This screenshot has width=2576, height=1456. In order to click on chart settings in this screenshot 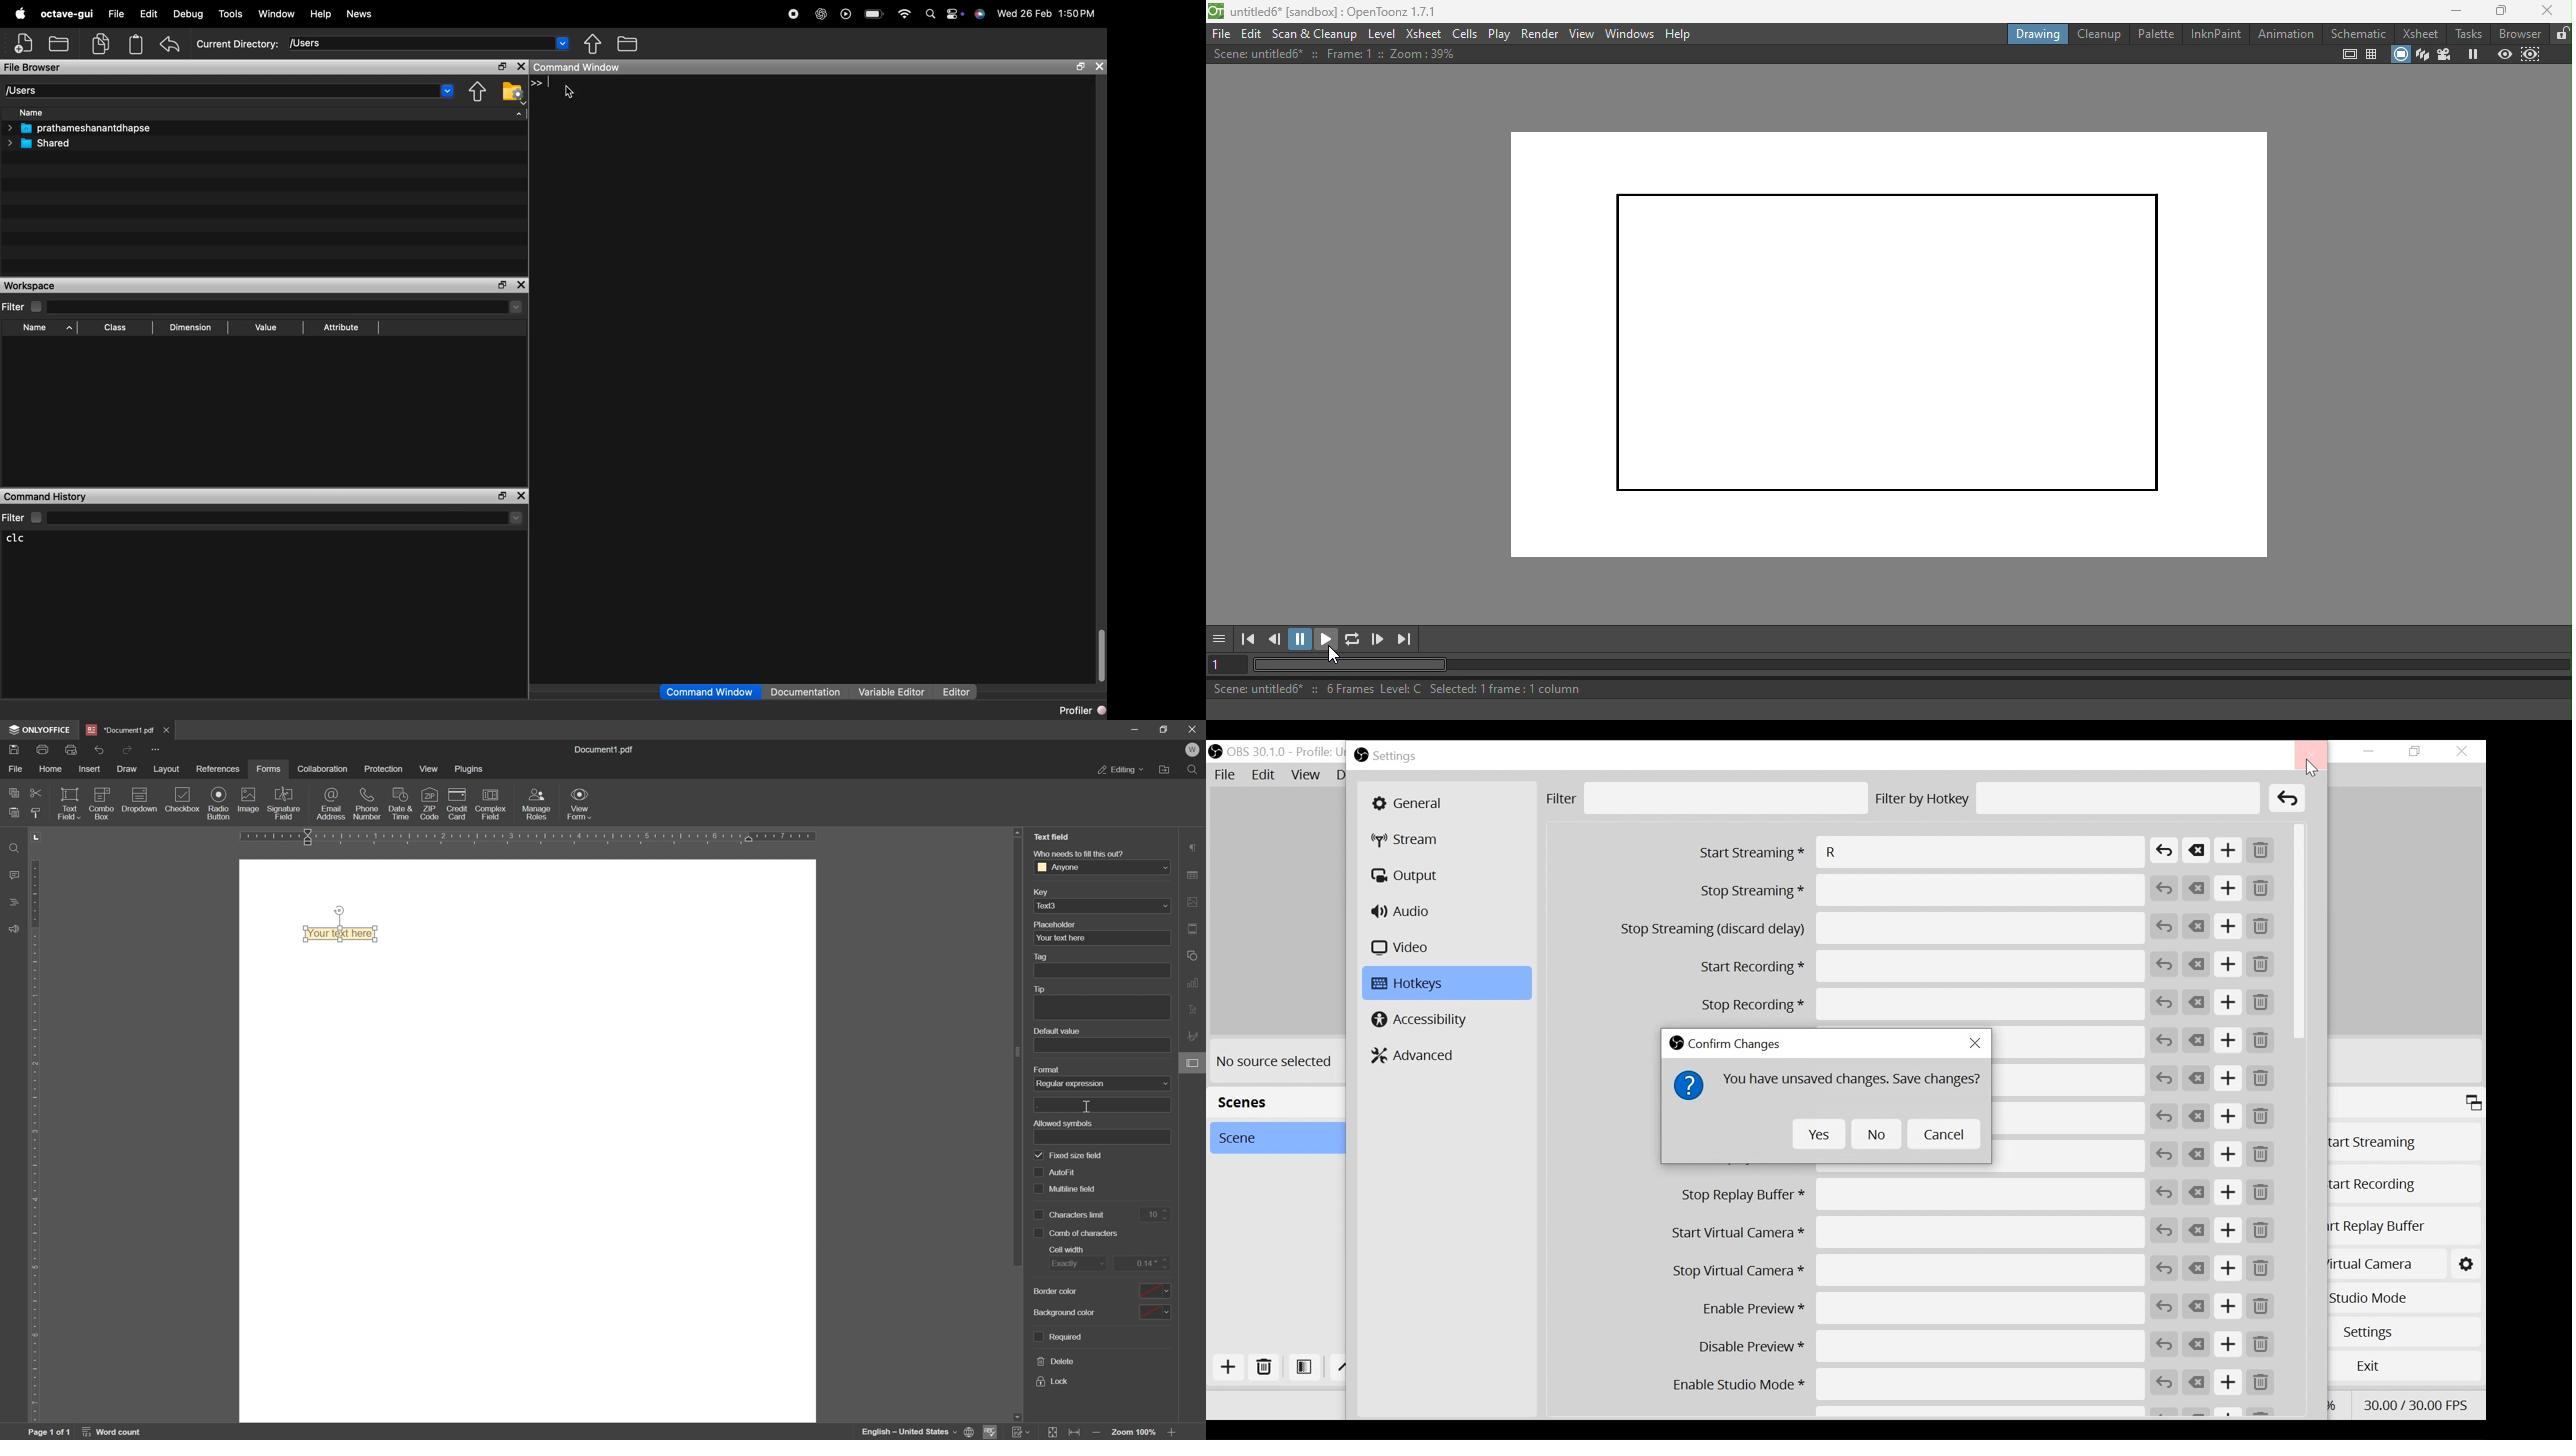, I will do `click(1195, 984)`.